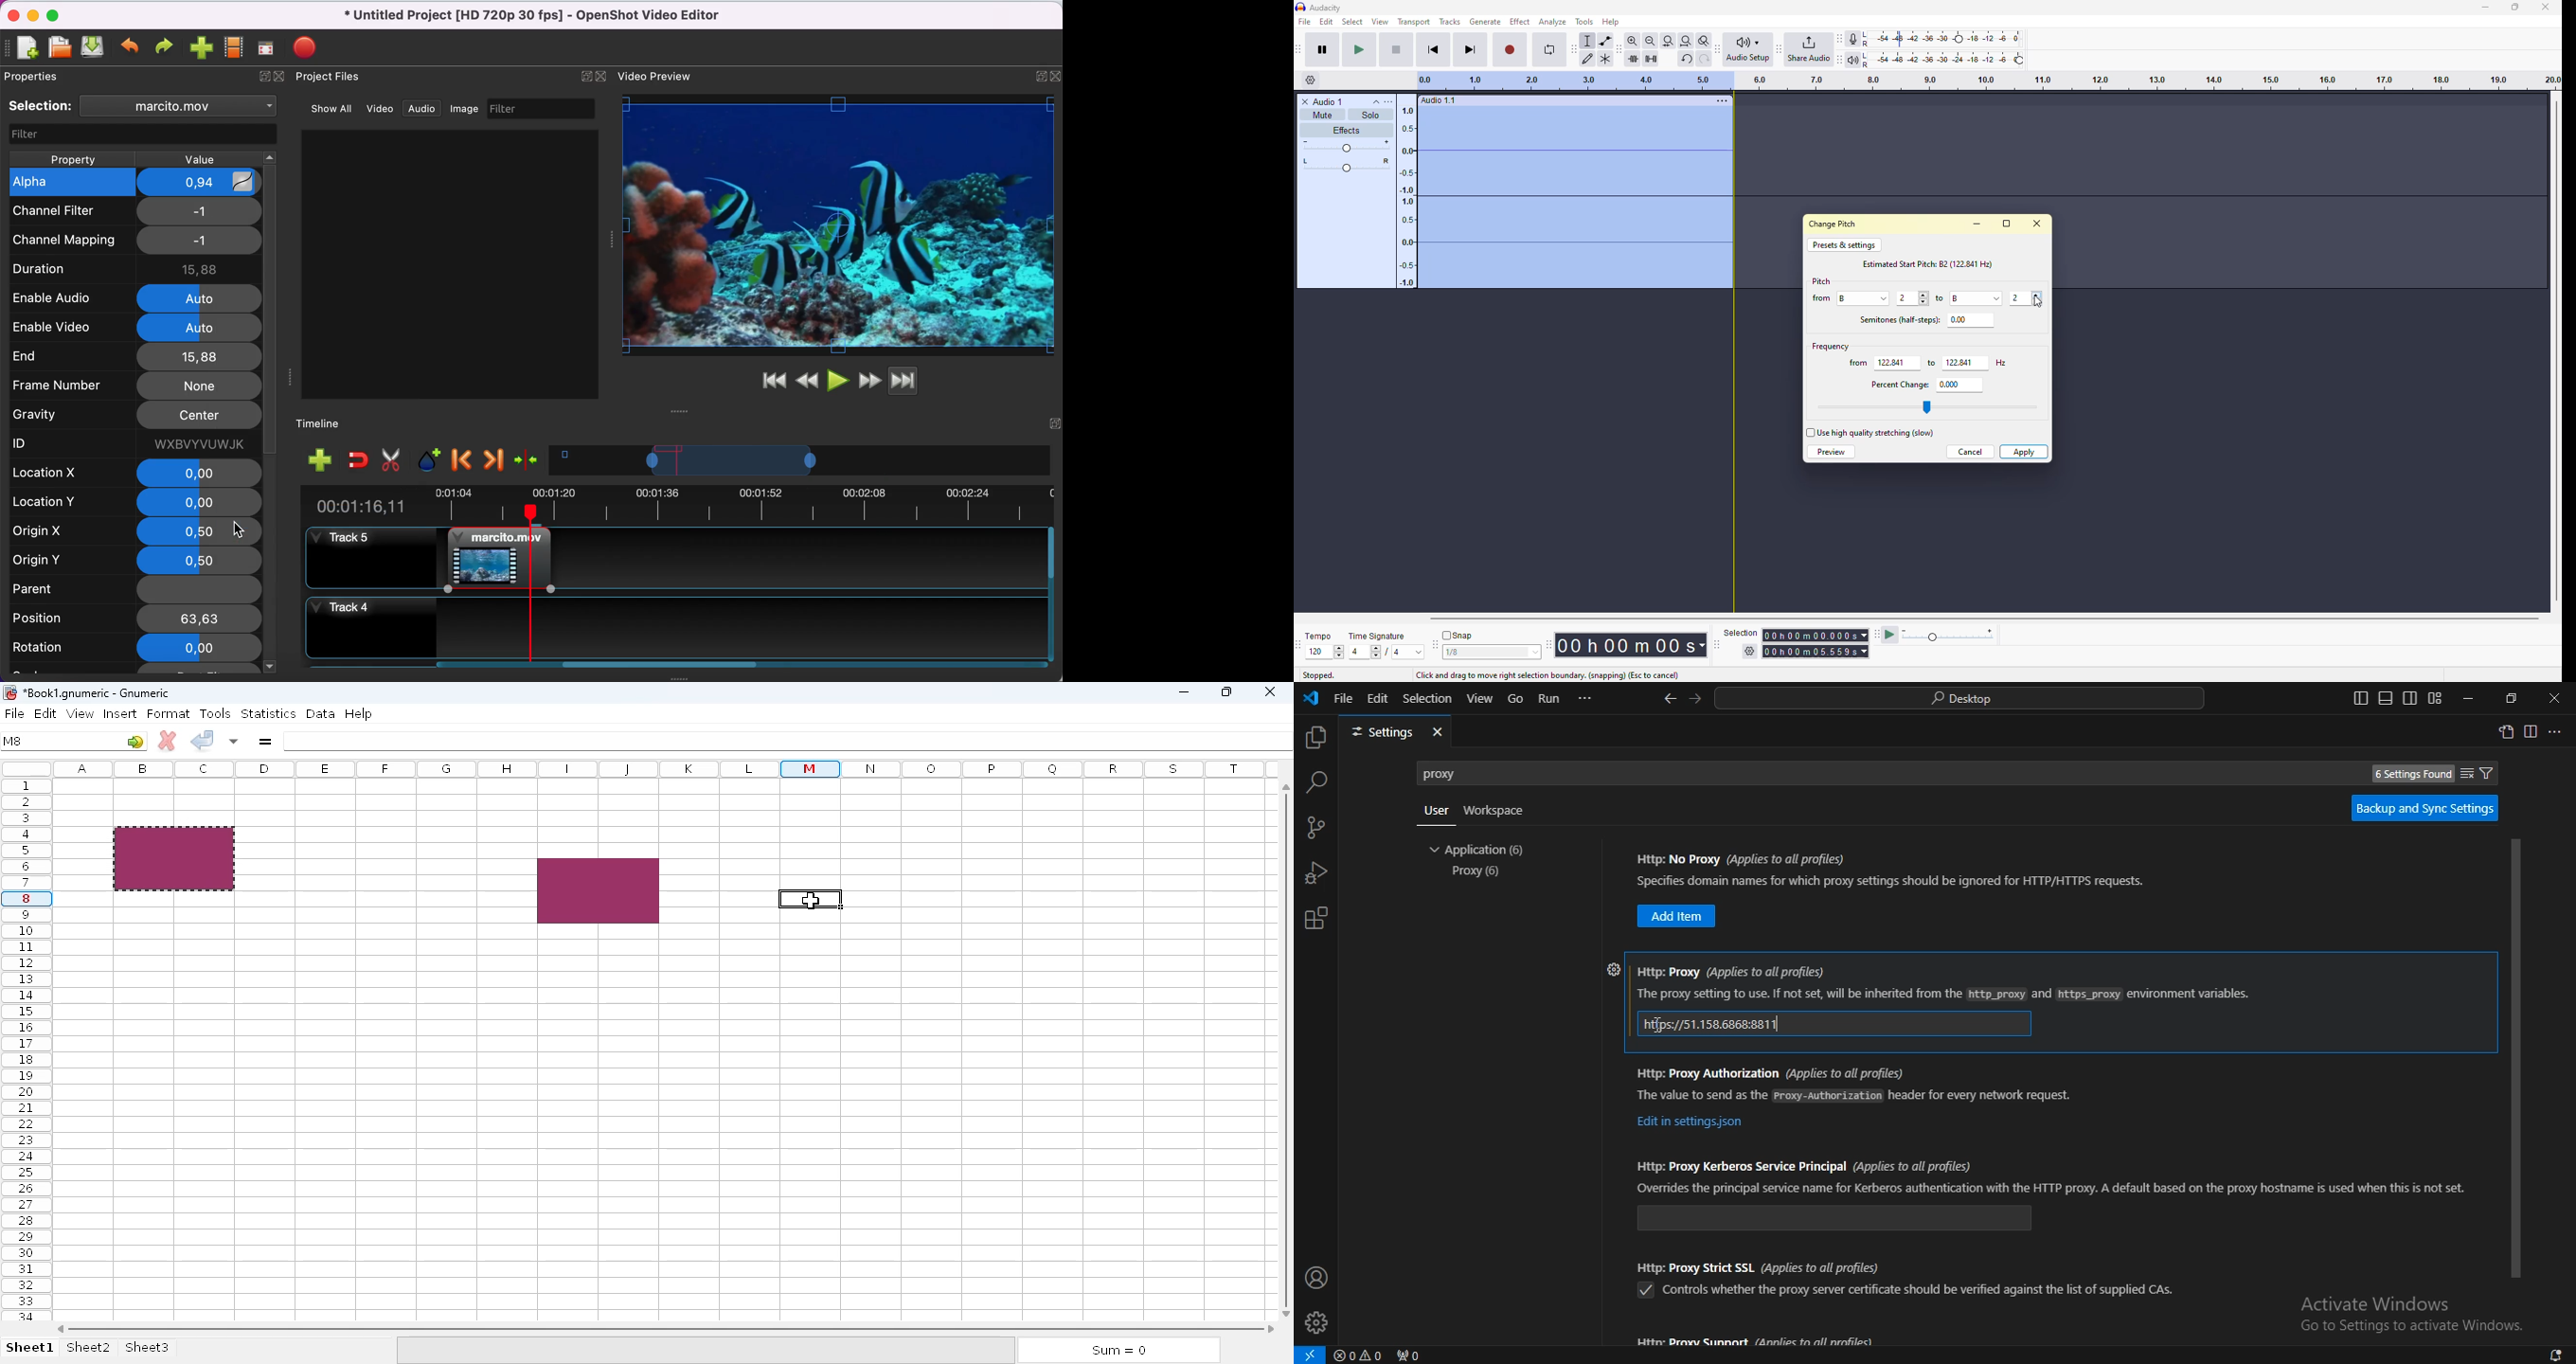  Describe the element at coordinates (1809, 434) in the screenshot. I see `select` at that location.